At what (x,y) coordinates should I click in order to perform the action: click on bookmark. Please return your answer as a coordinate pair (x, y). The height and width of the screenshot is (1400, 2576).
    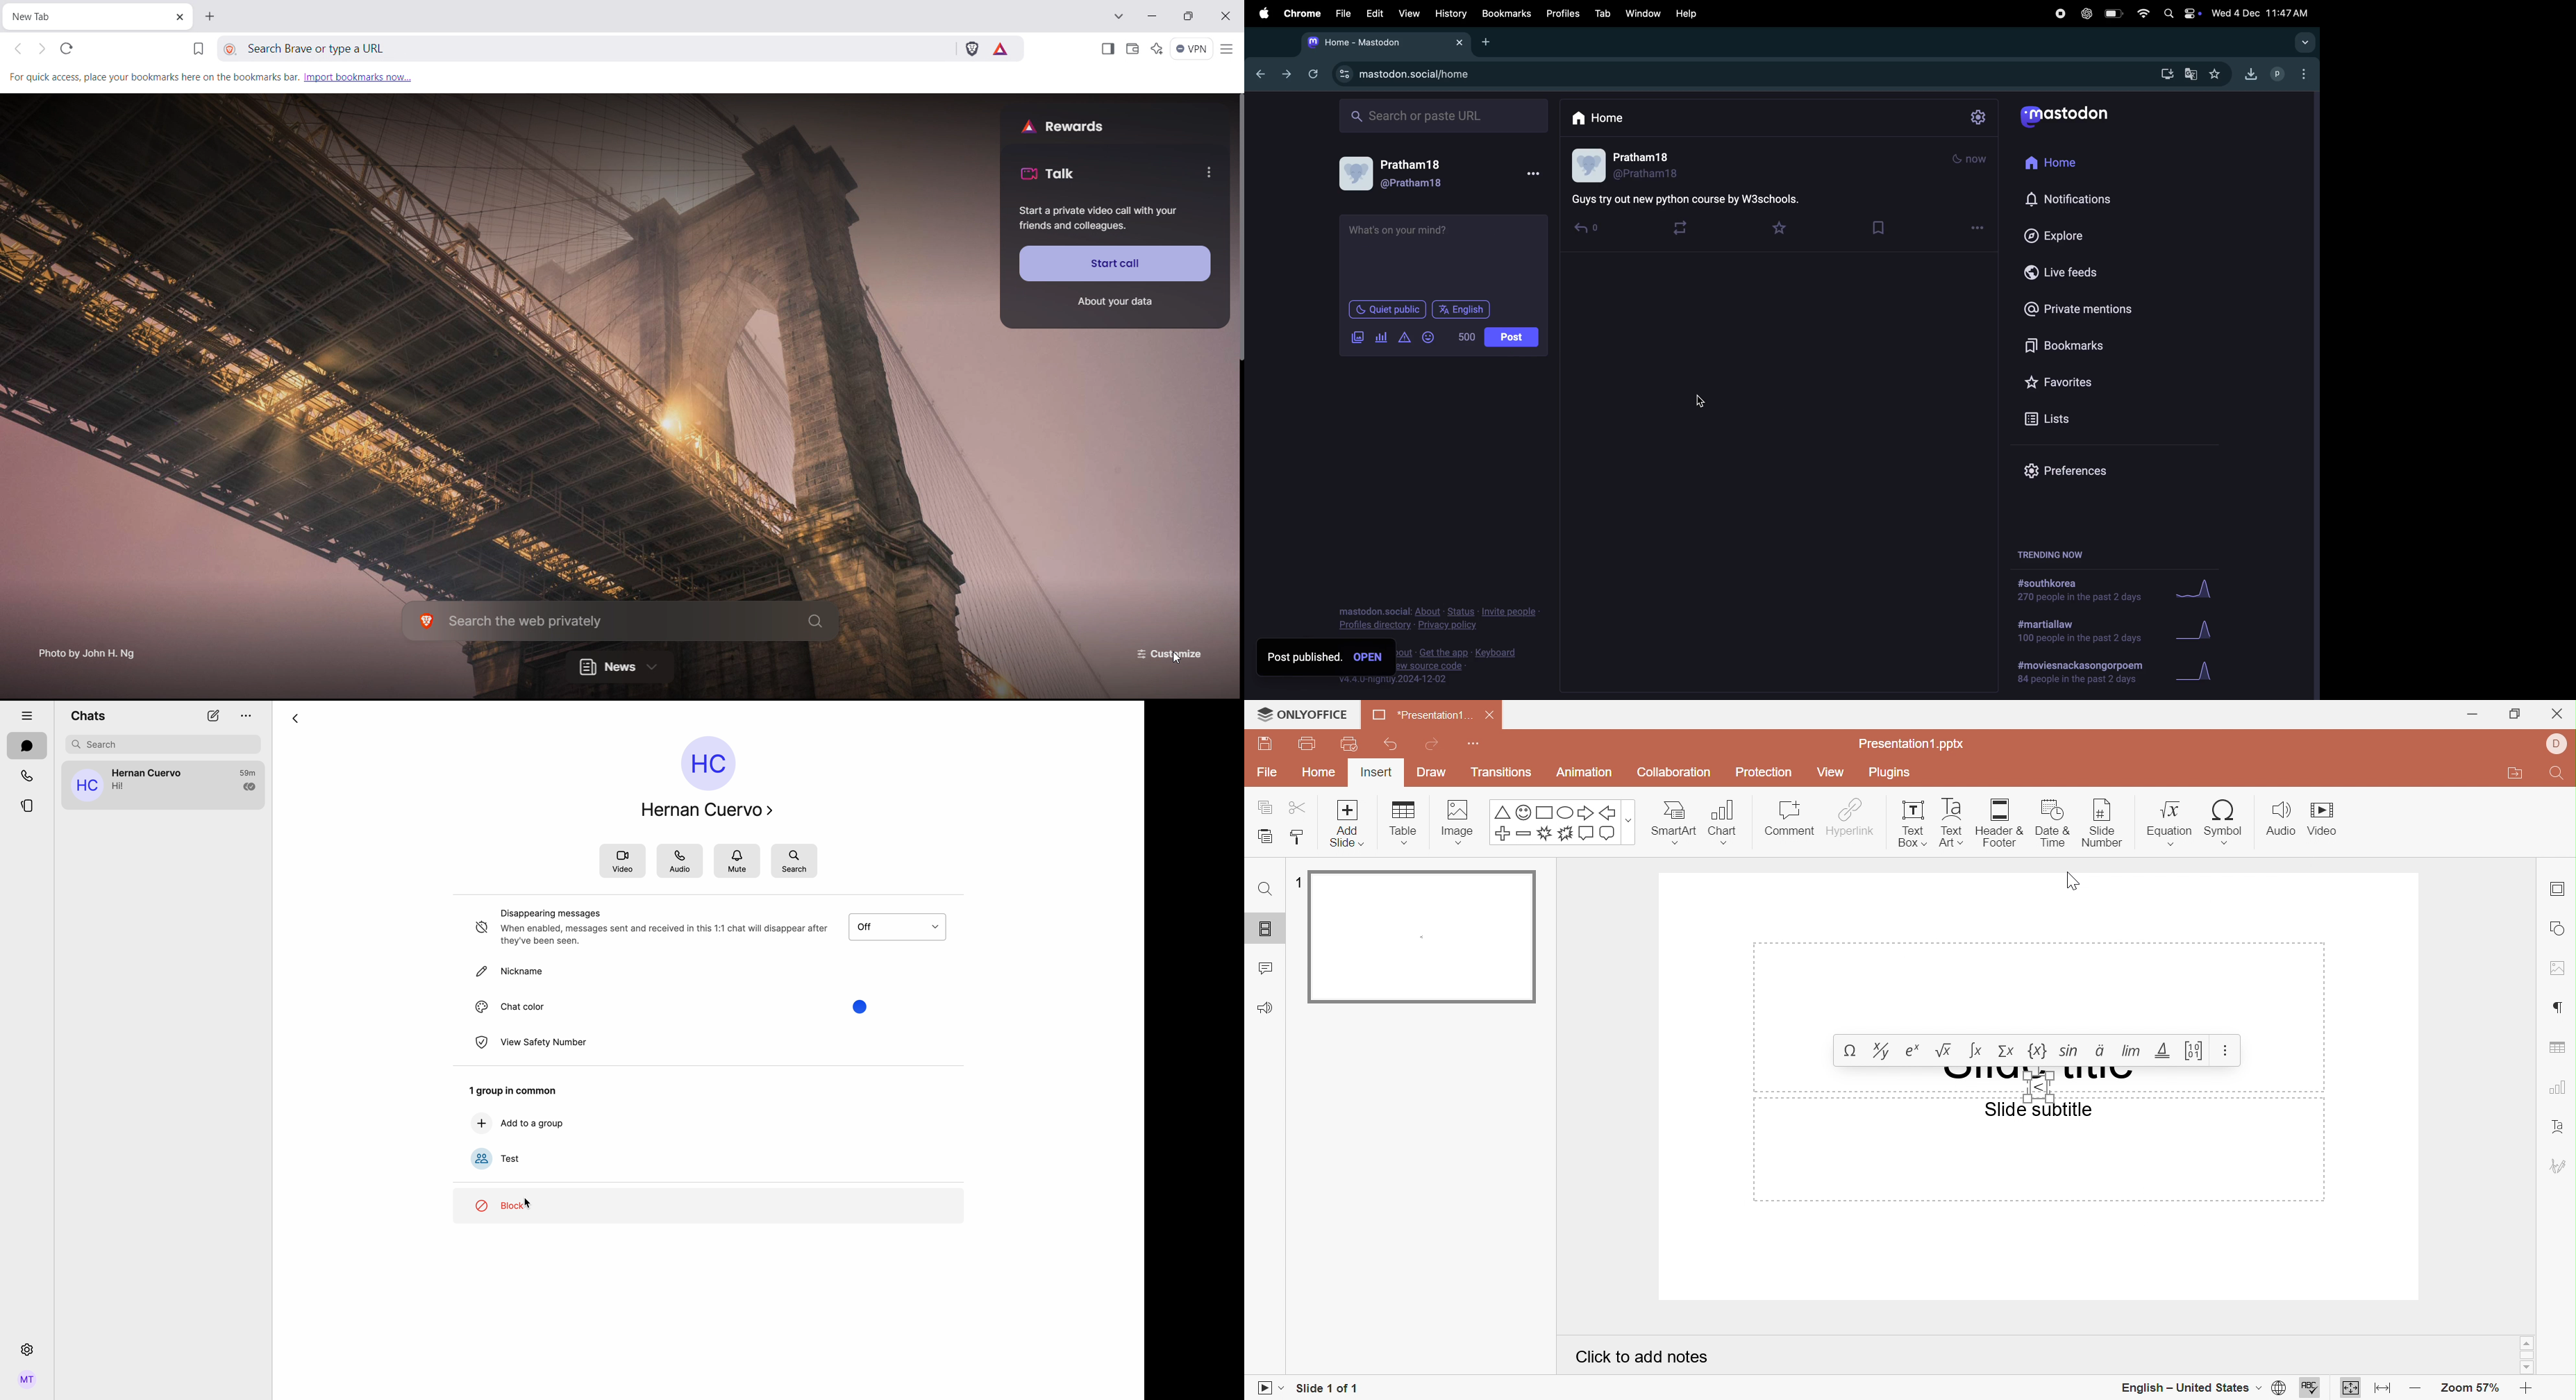
    Looking at the image, I should click on (1883, 226).